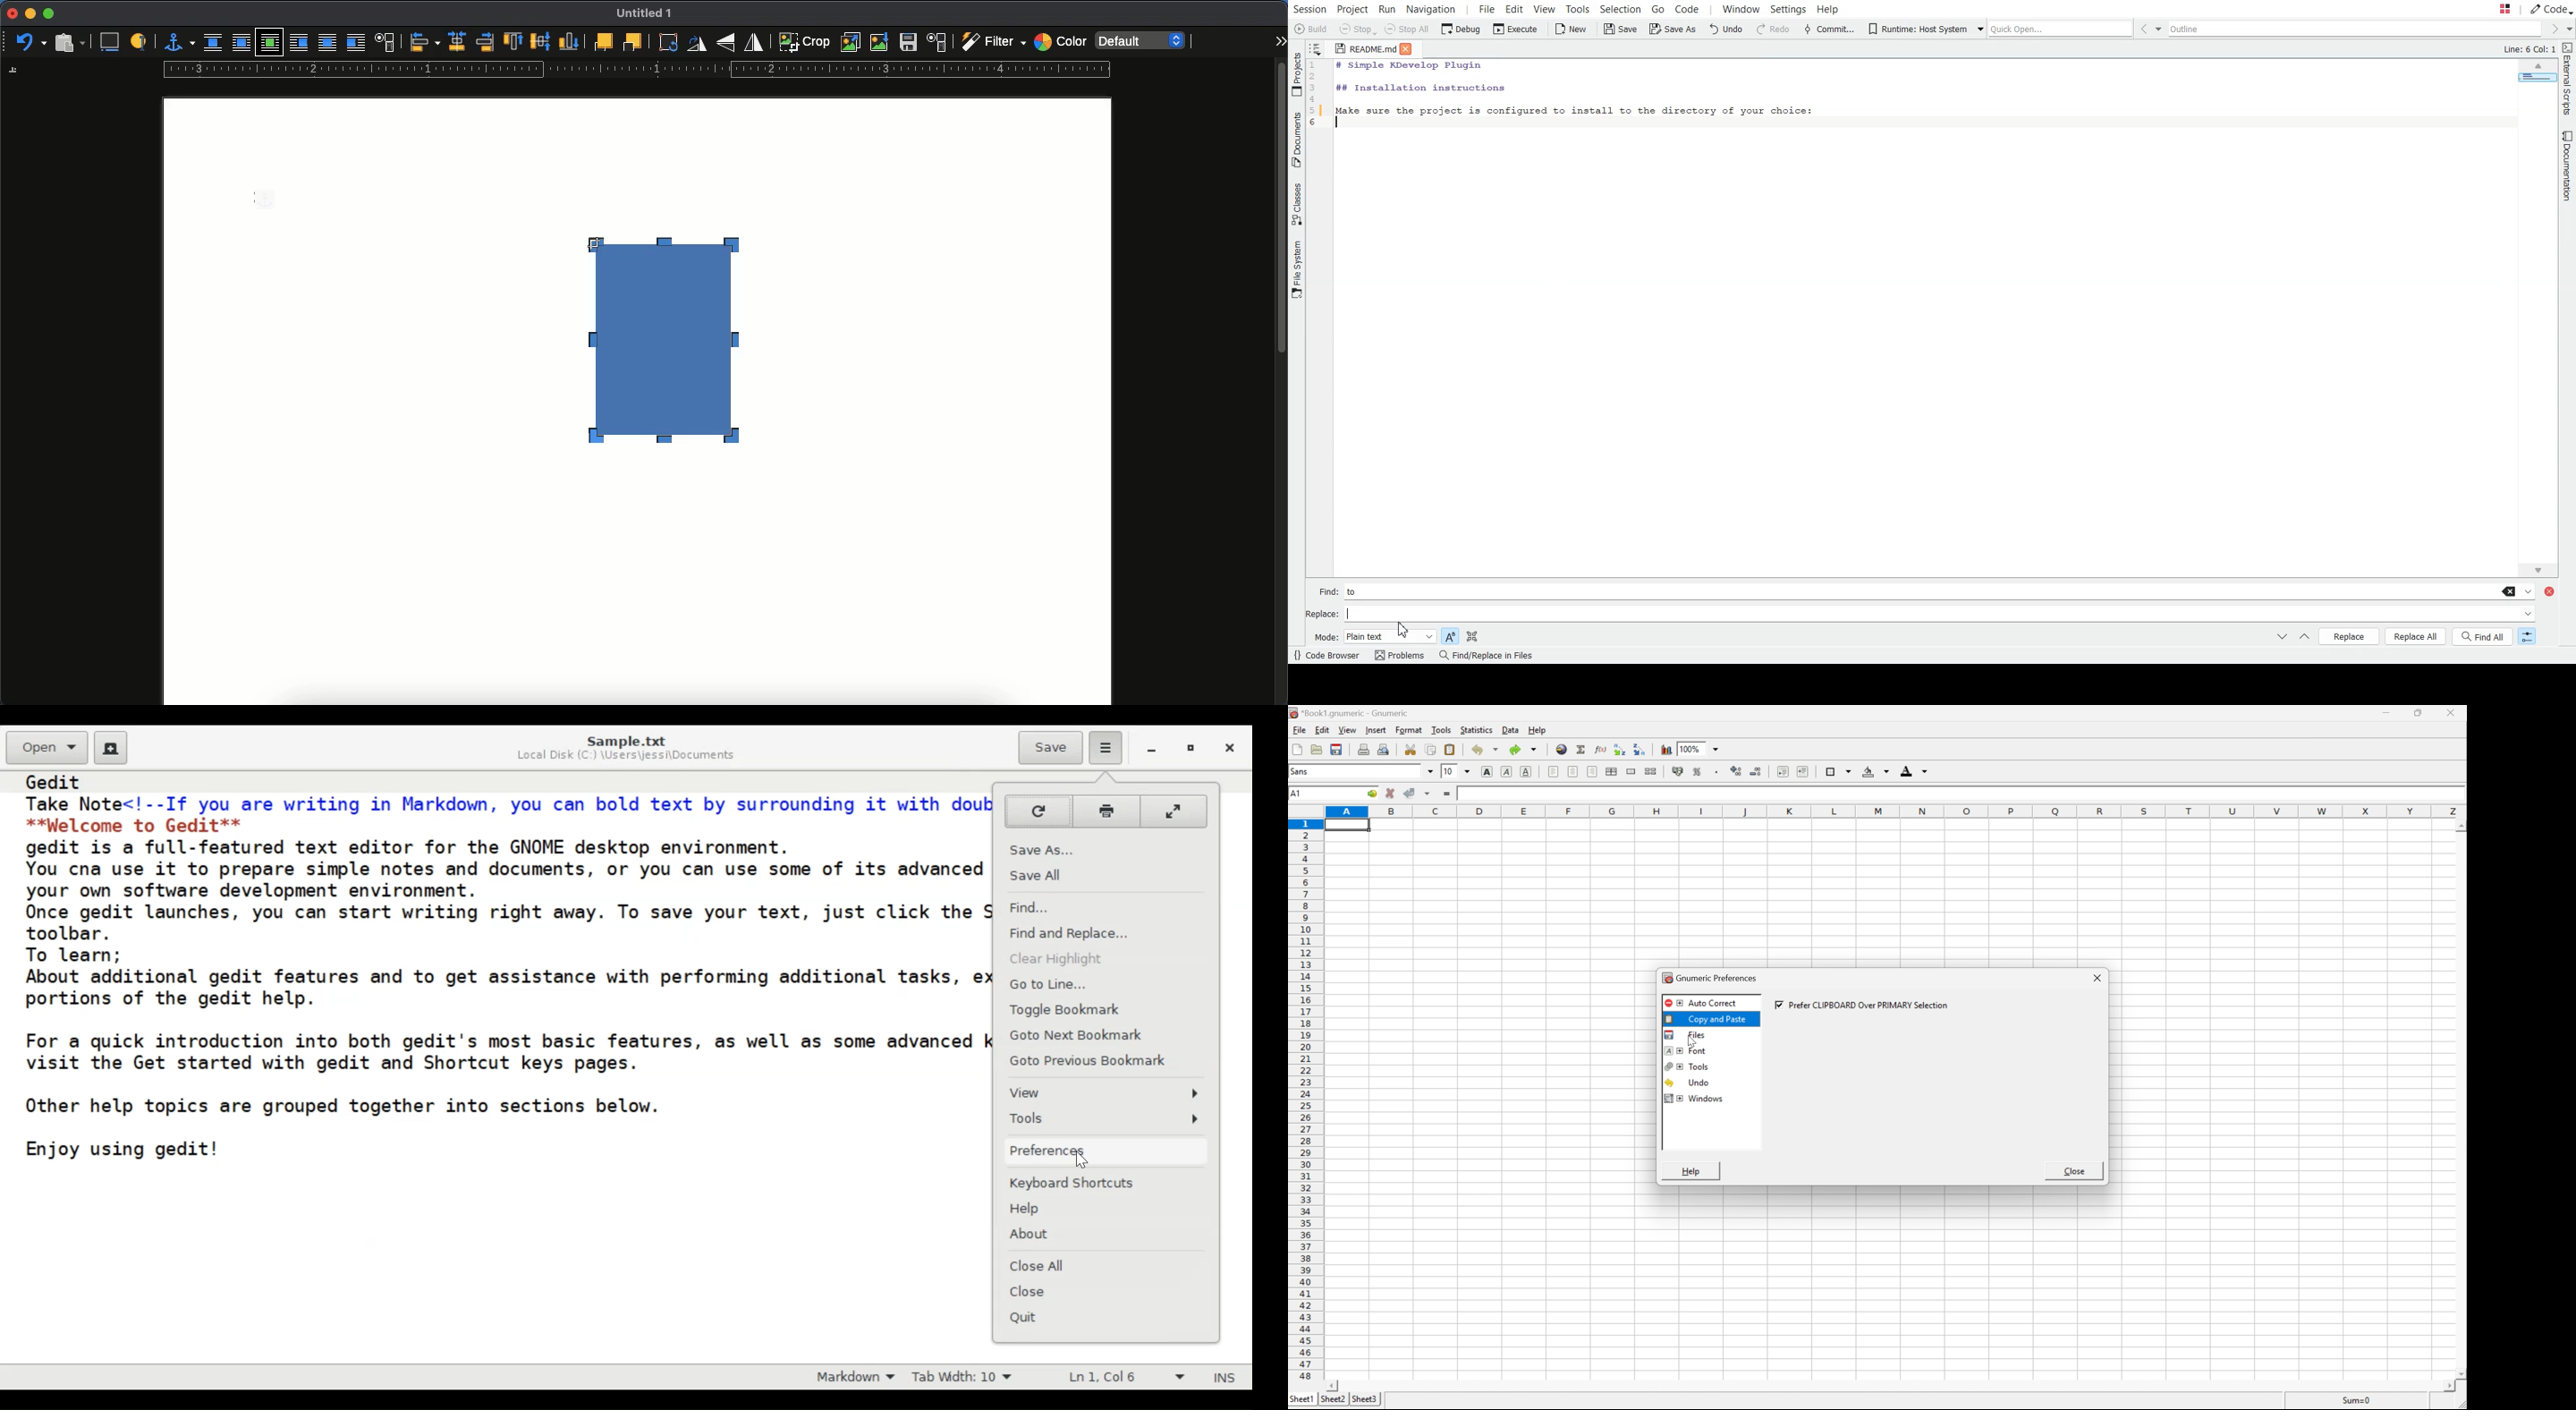  I want to click on flip horizontally, so click(755, 41).